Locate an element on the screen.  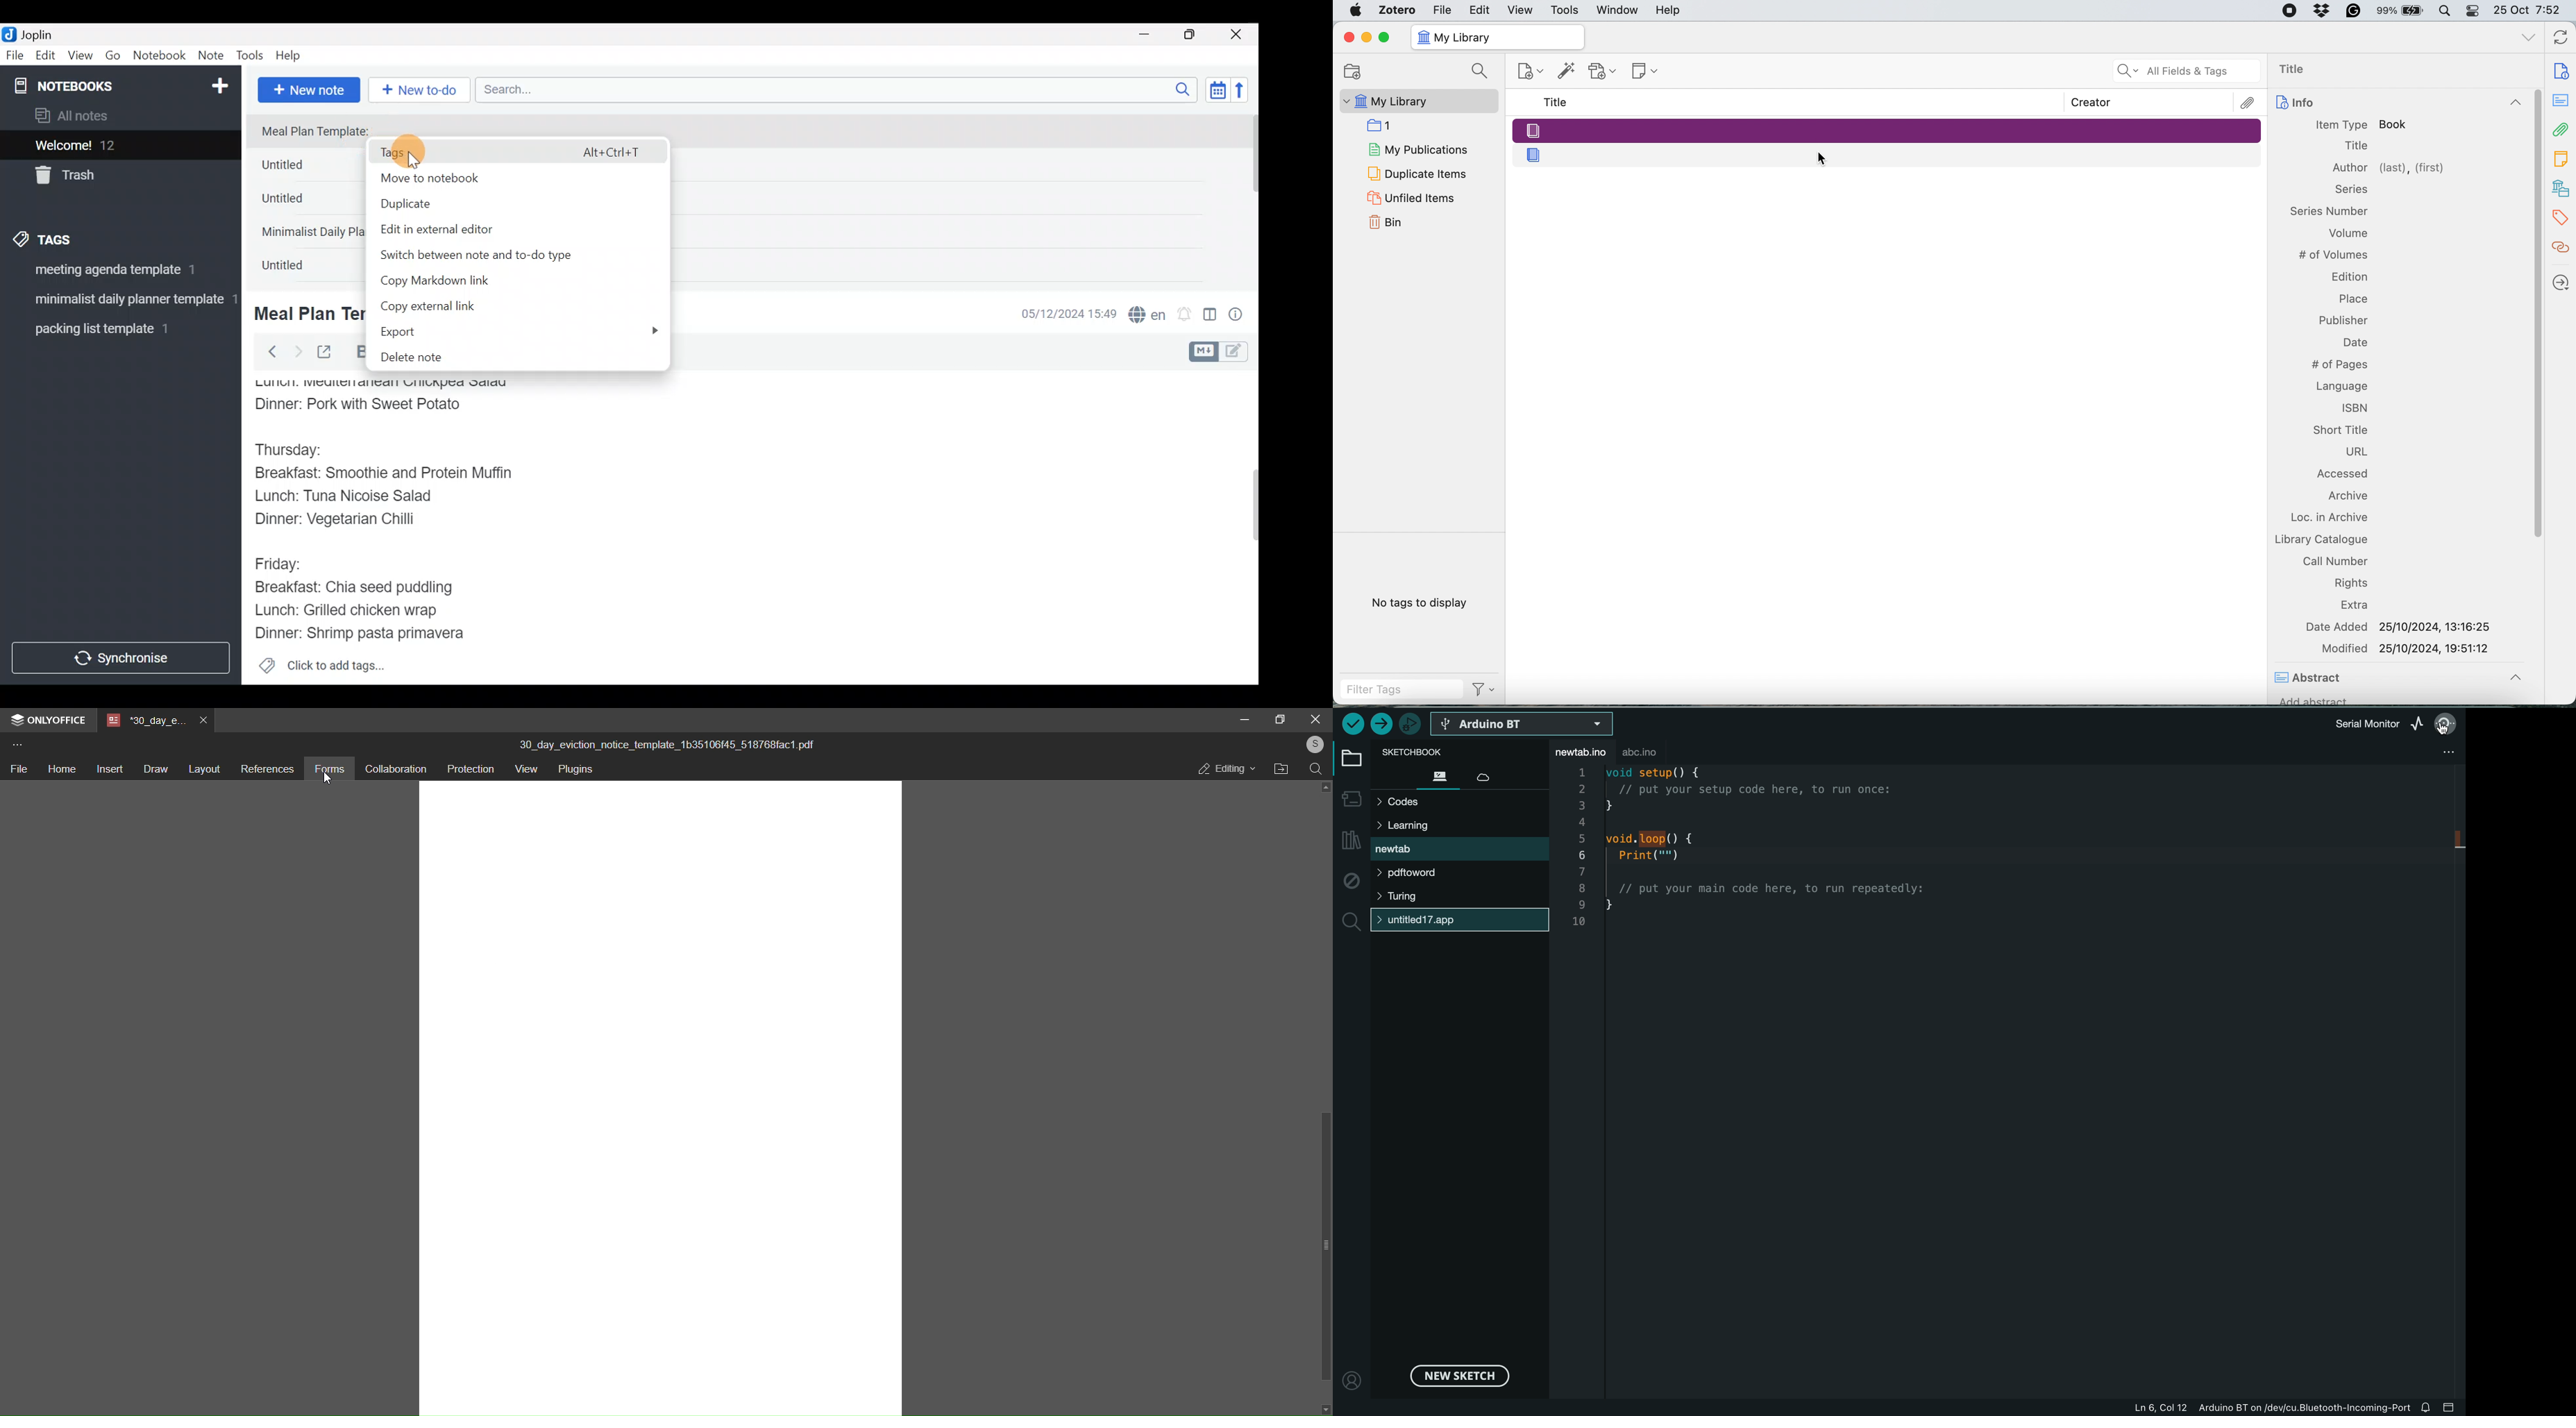
Blank Entry 1 Selected is located at coordinates (1886, 130).